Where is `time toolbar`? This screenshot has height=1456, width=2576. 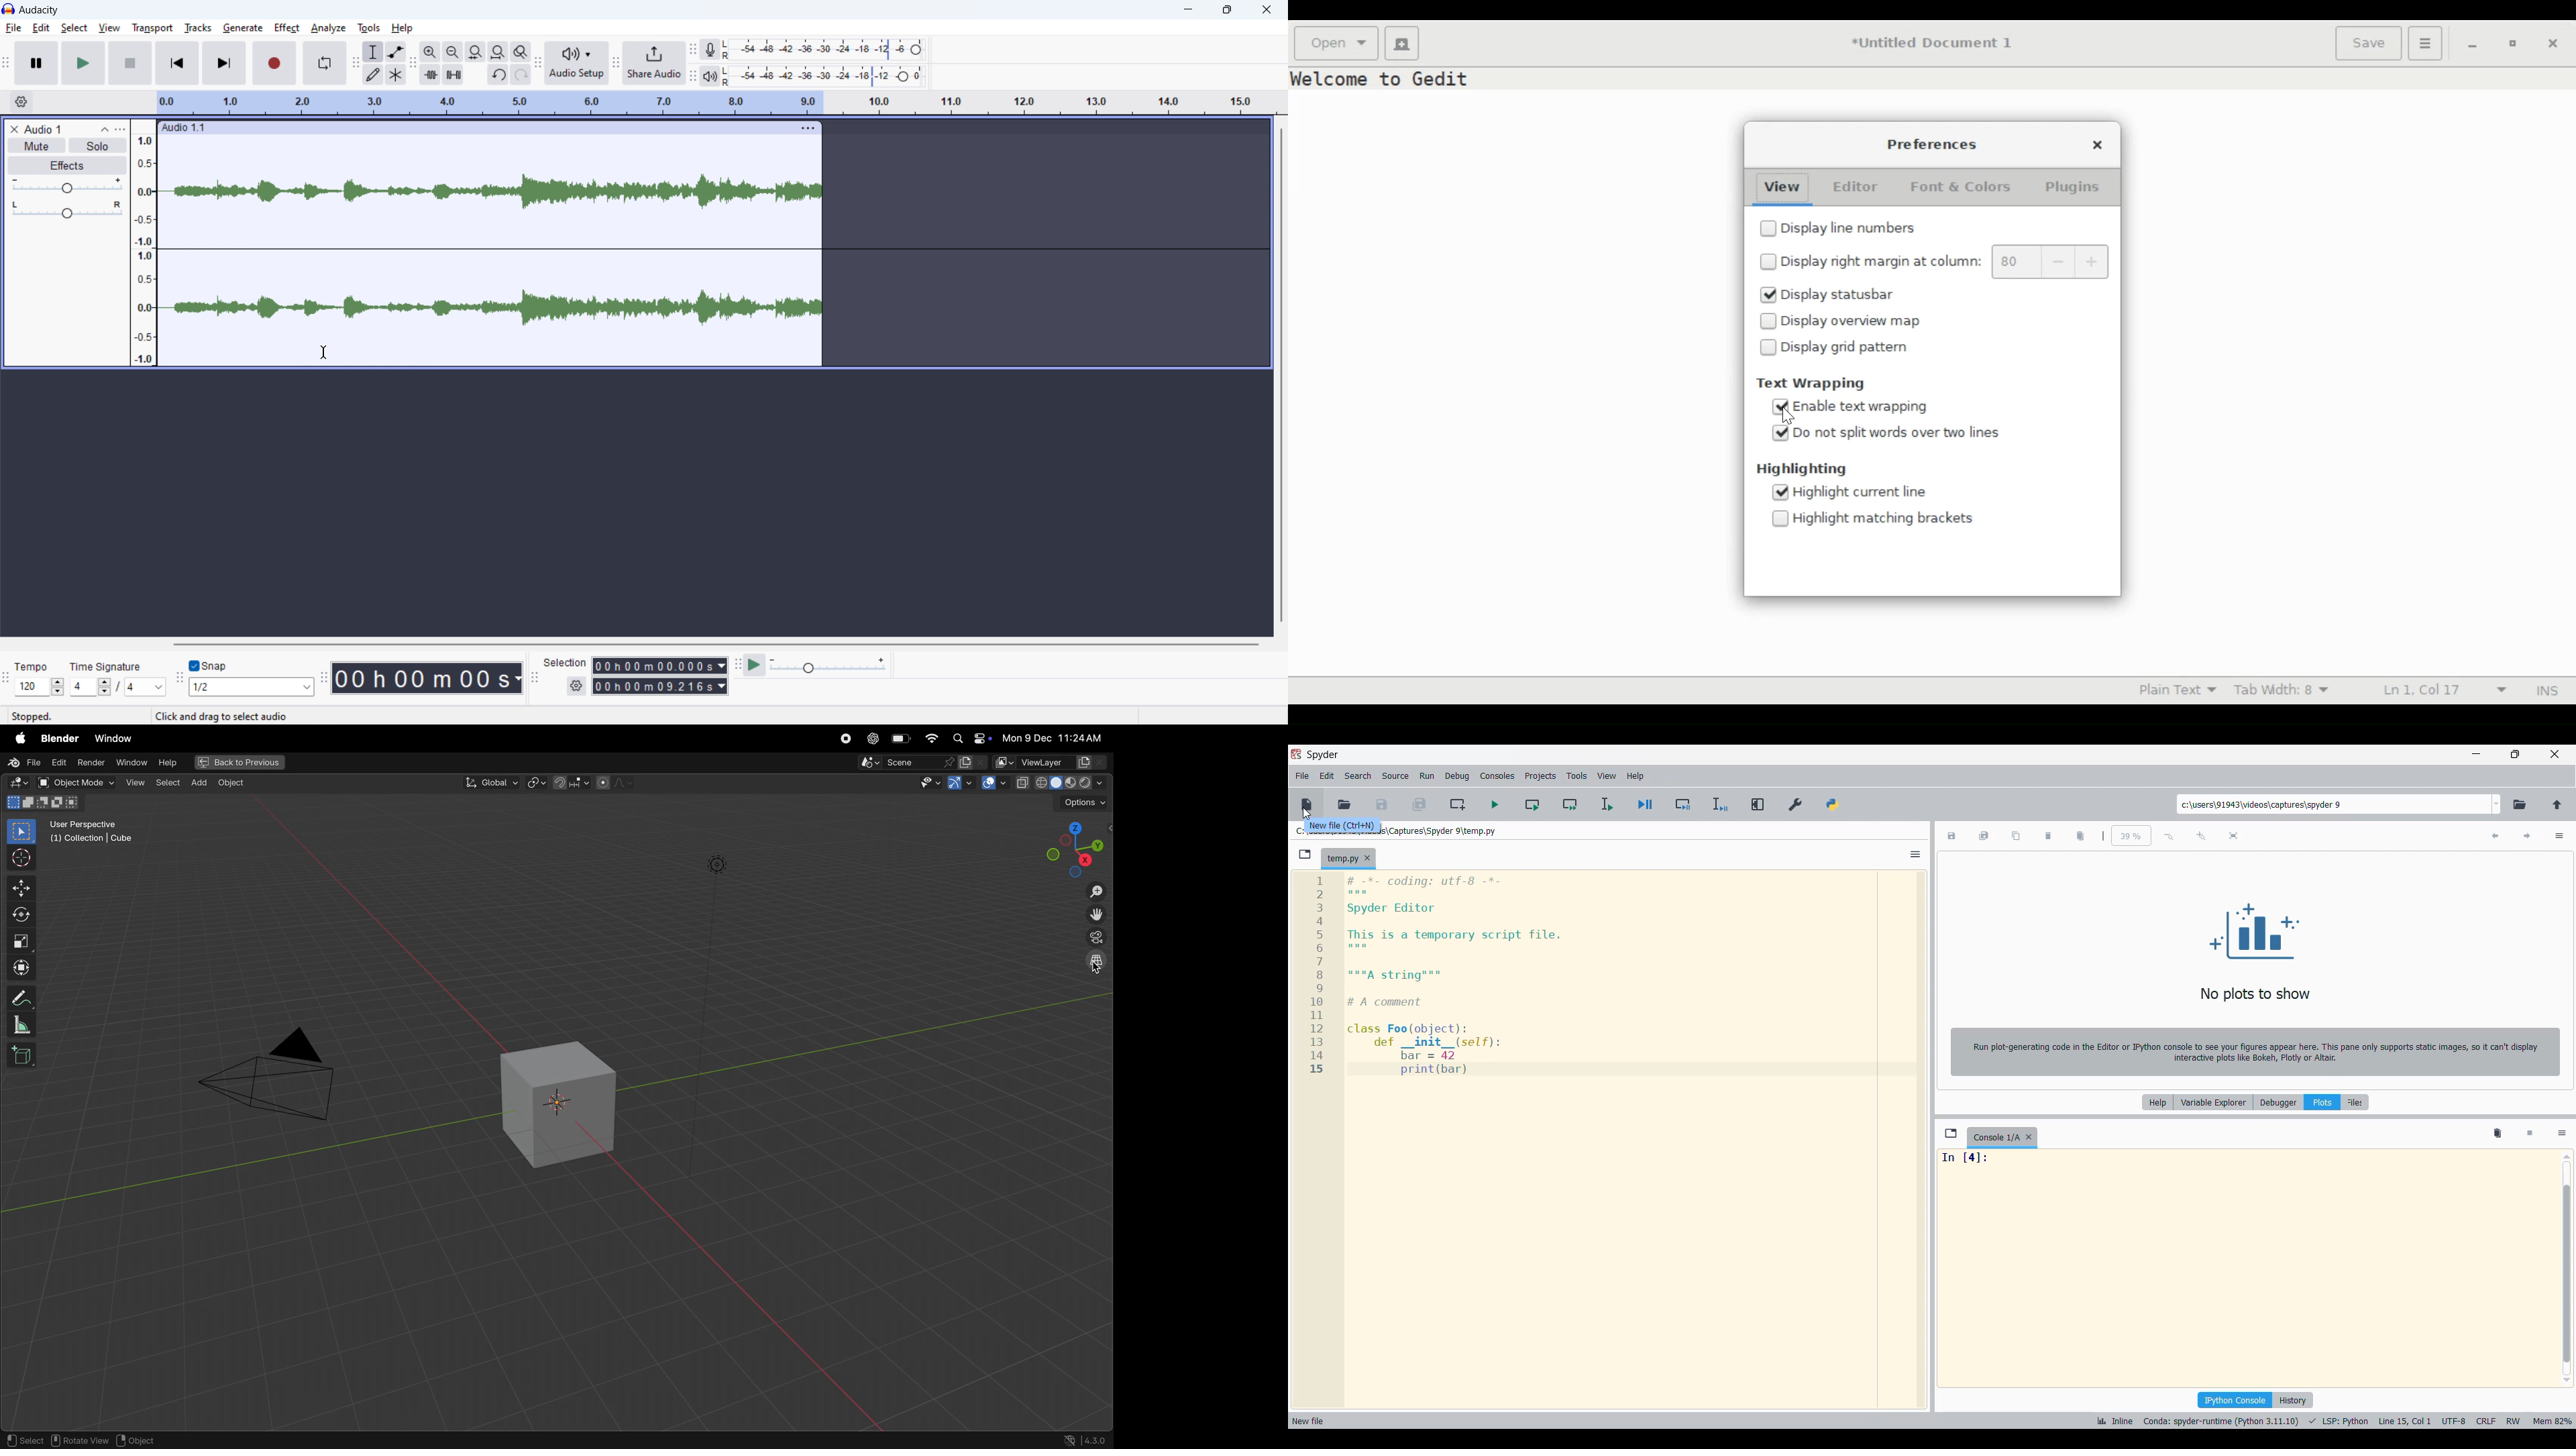
time toolbar is located at coordinates (323, 680).